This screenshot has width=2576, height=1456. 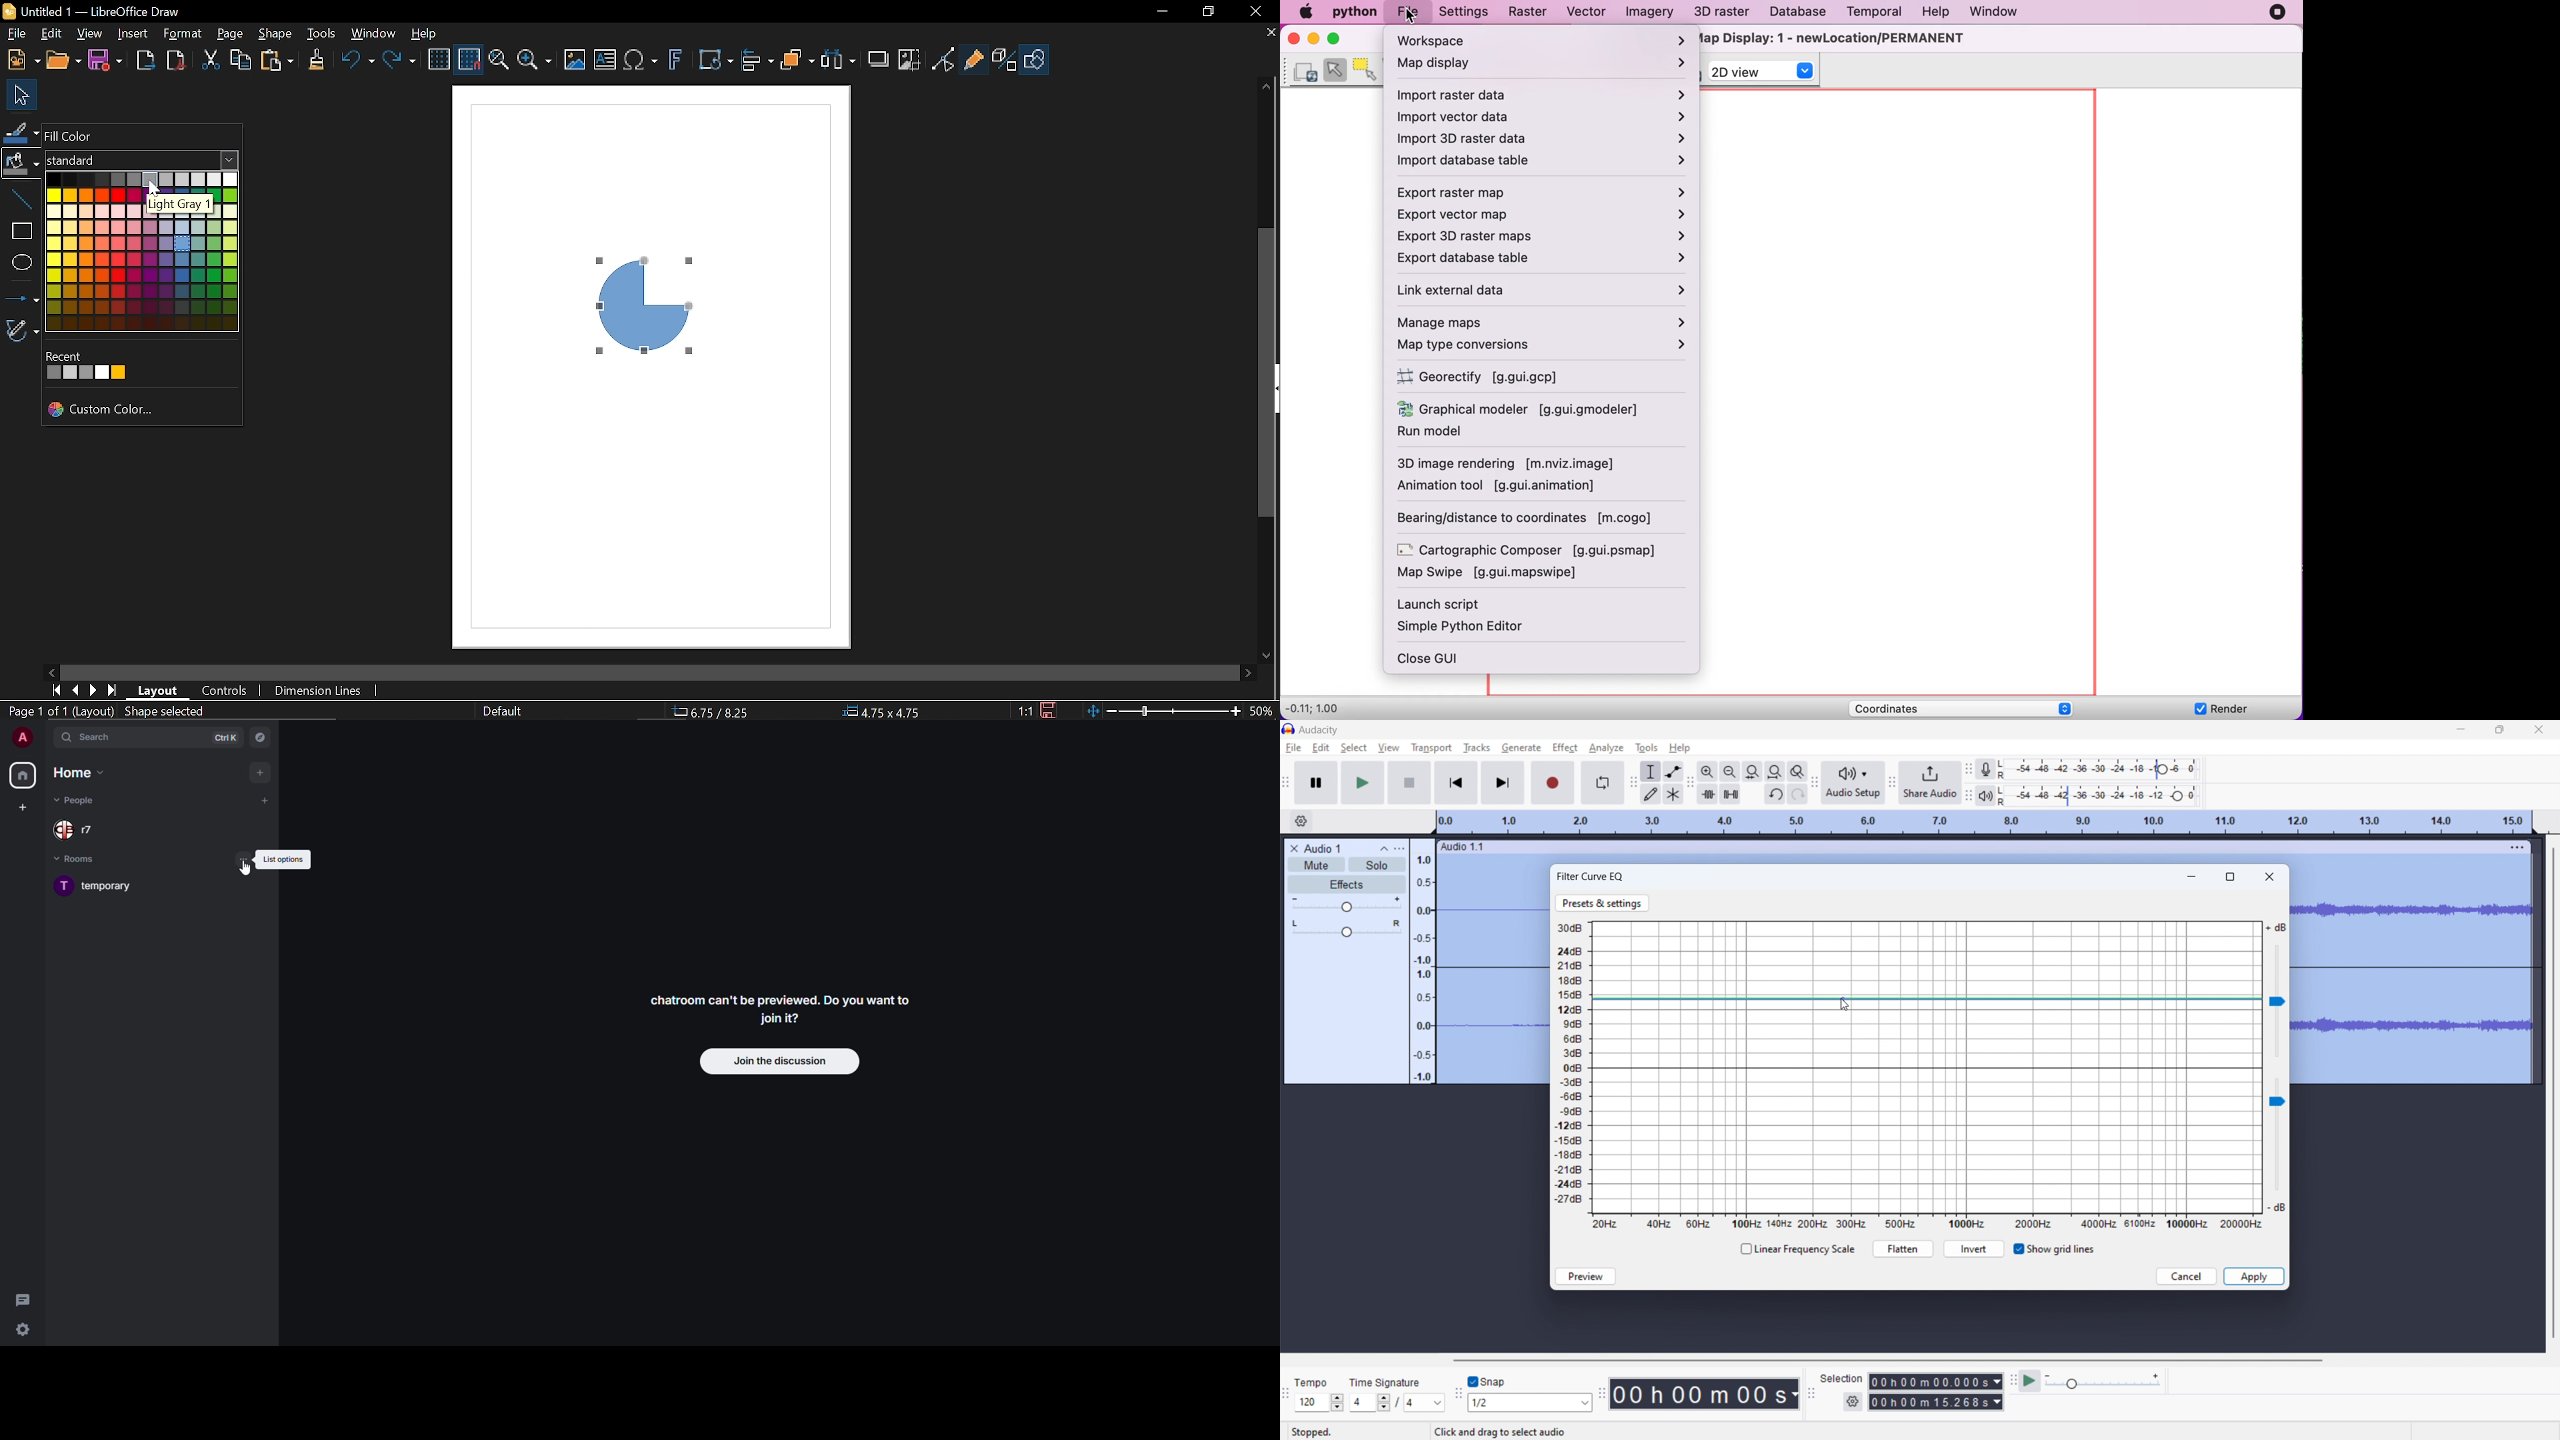 I want to click on stop, so click(x=1410, y=783).